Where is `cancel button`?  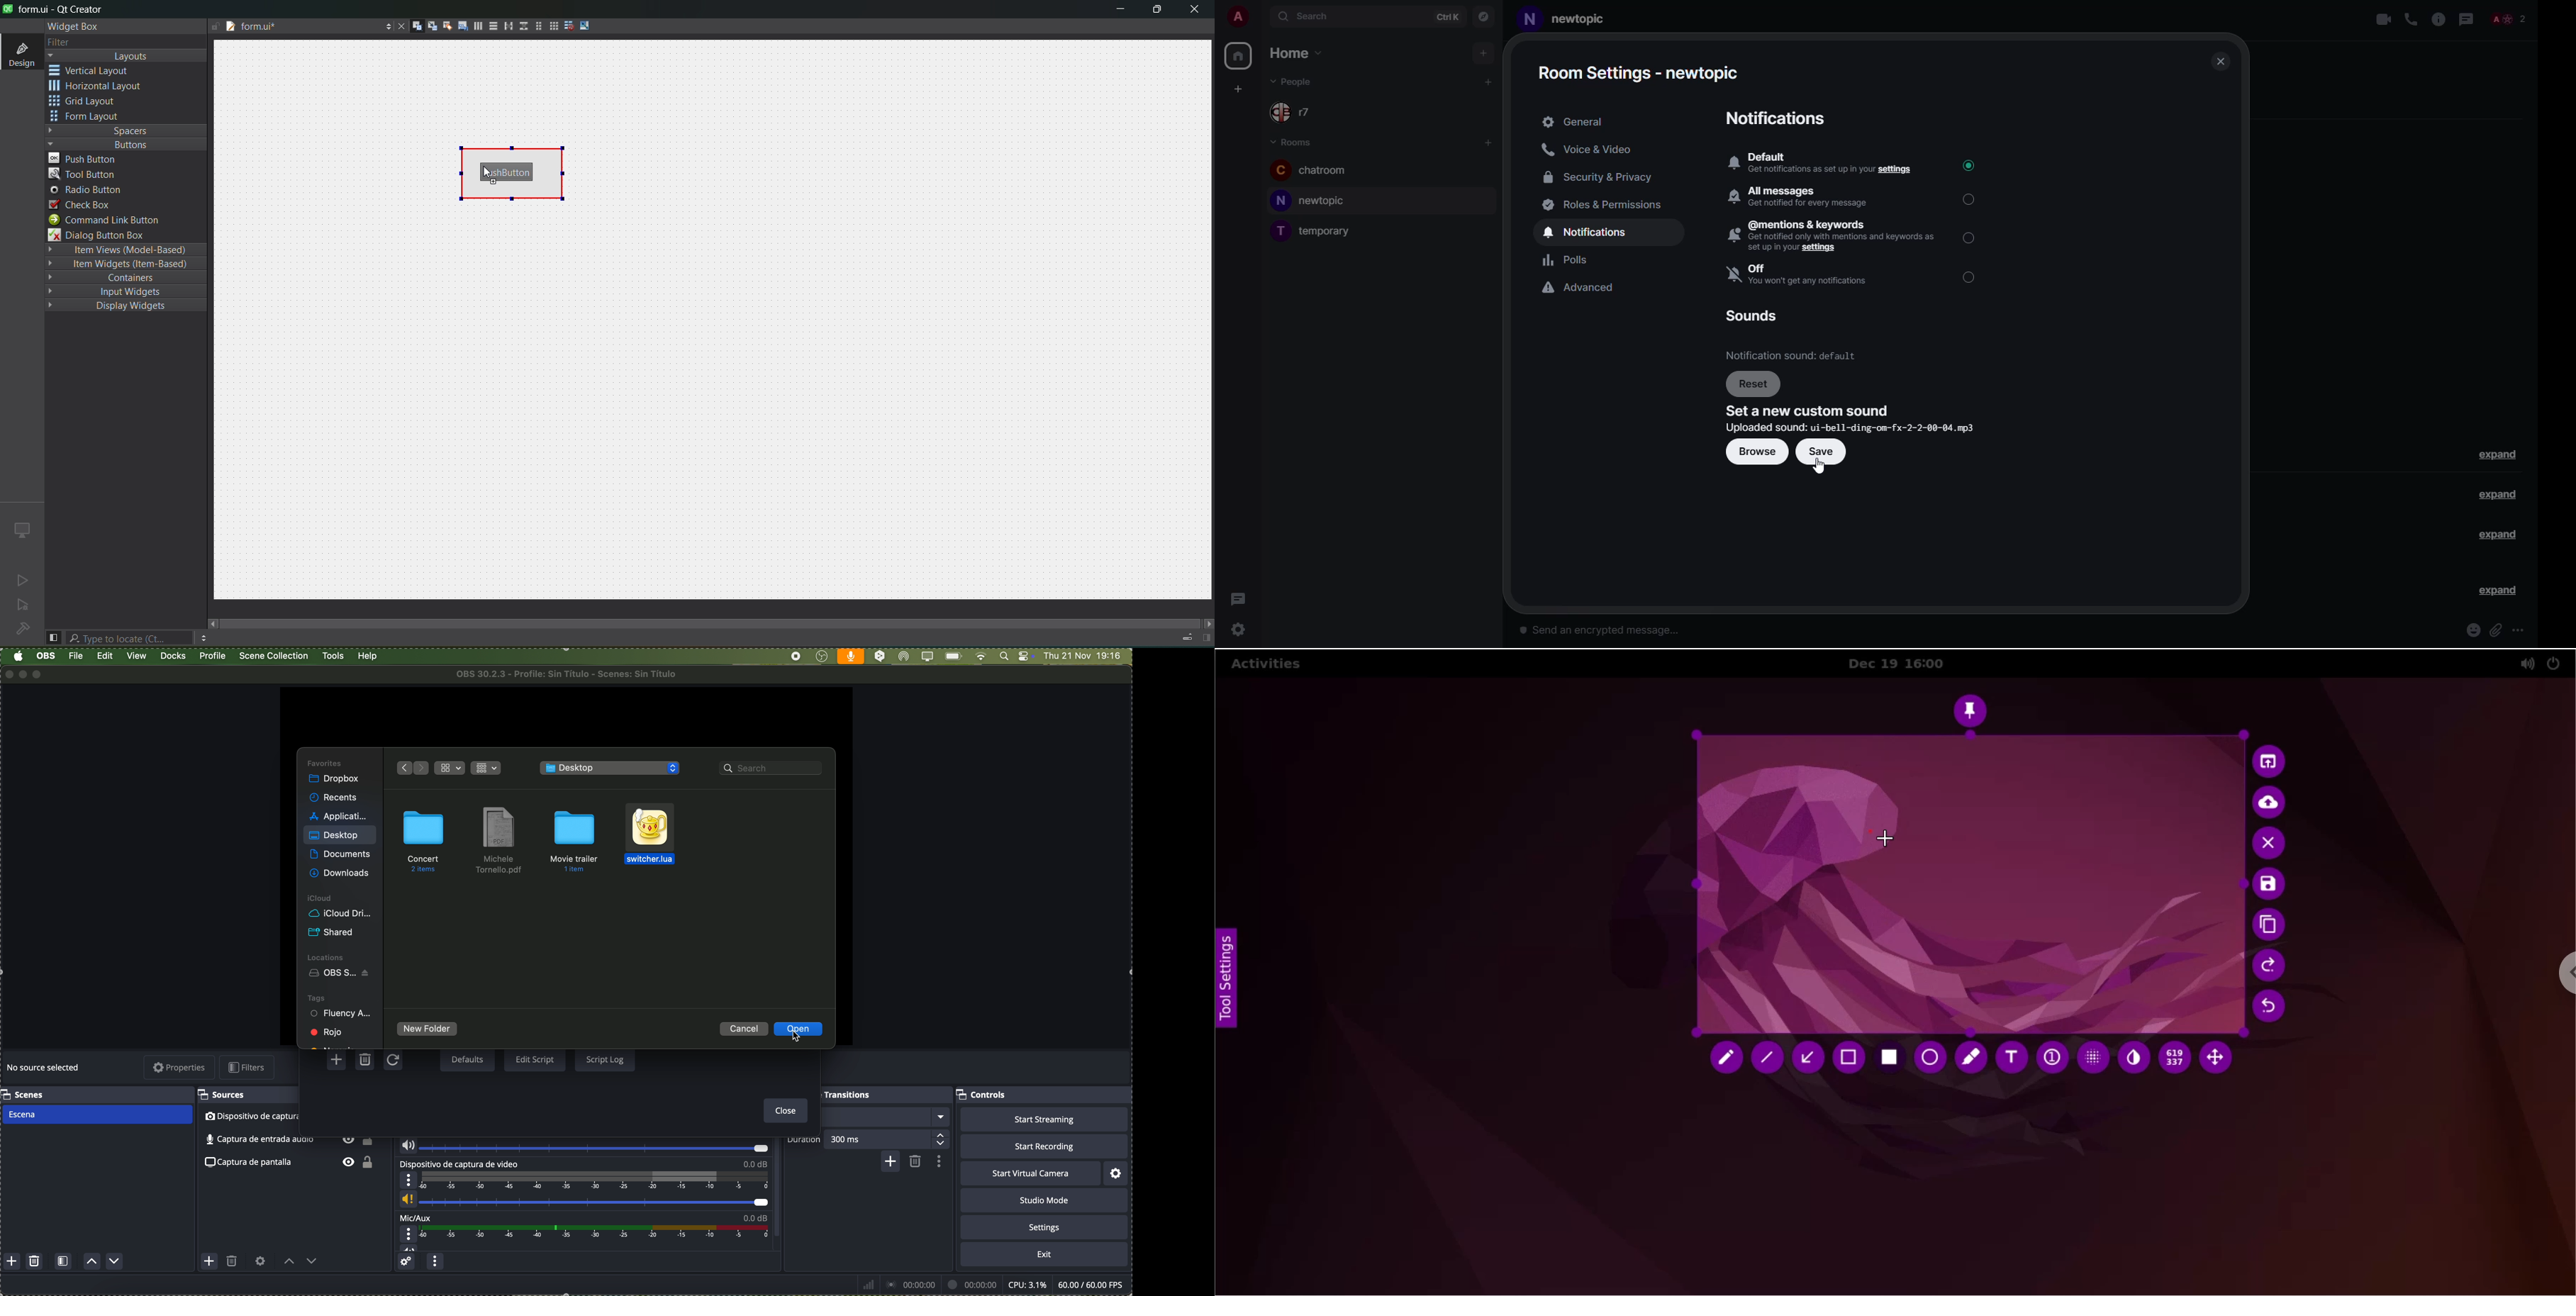 cancel button is located at coordinates (745, 1029).